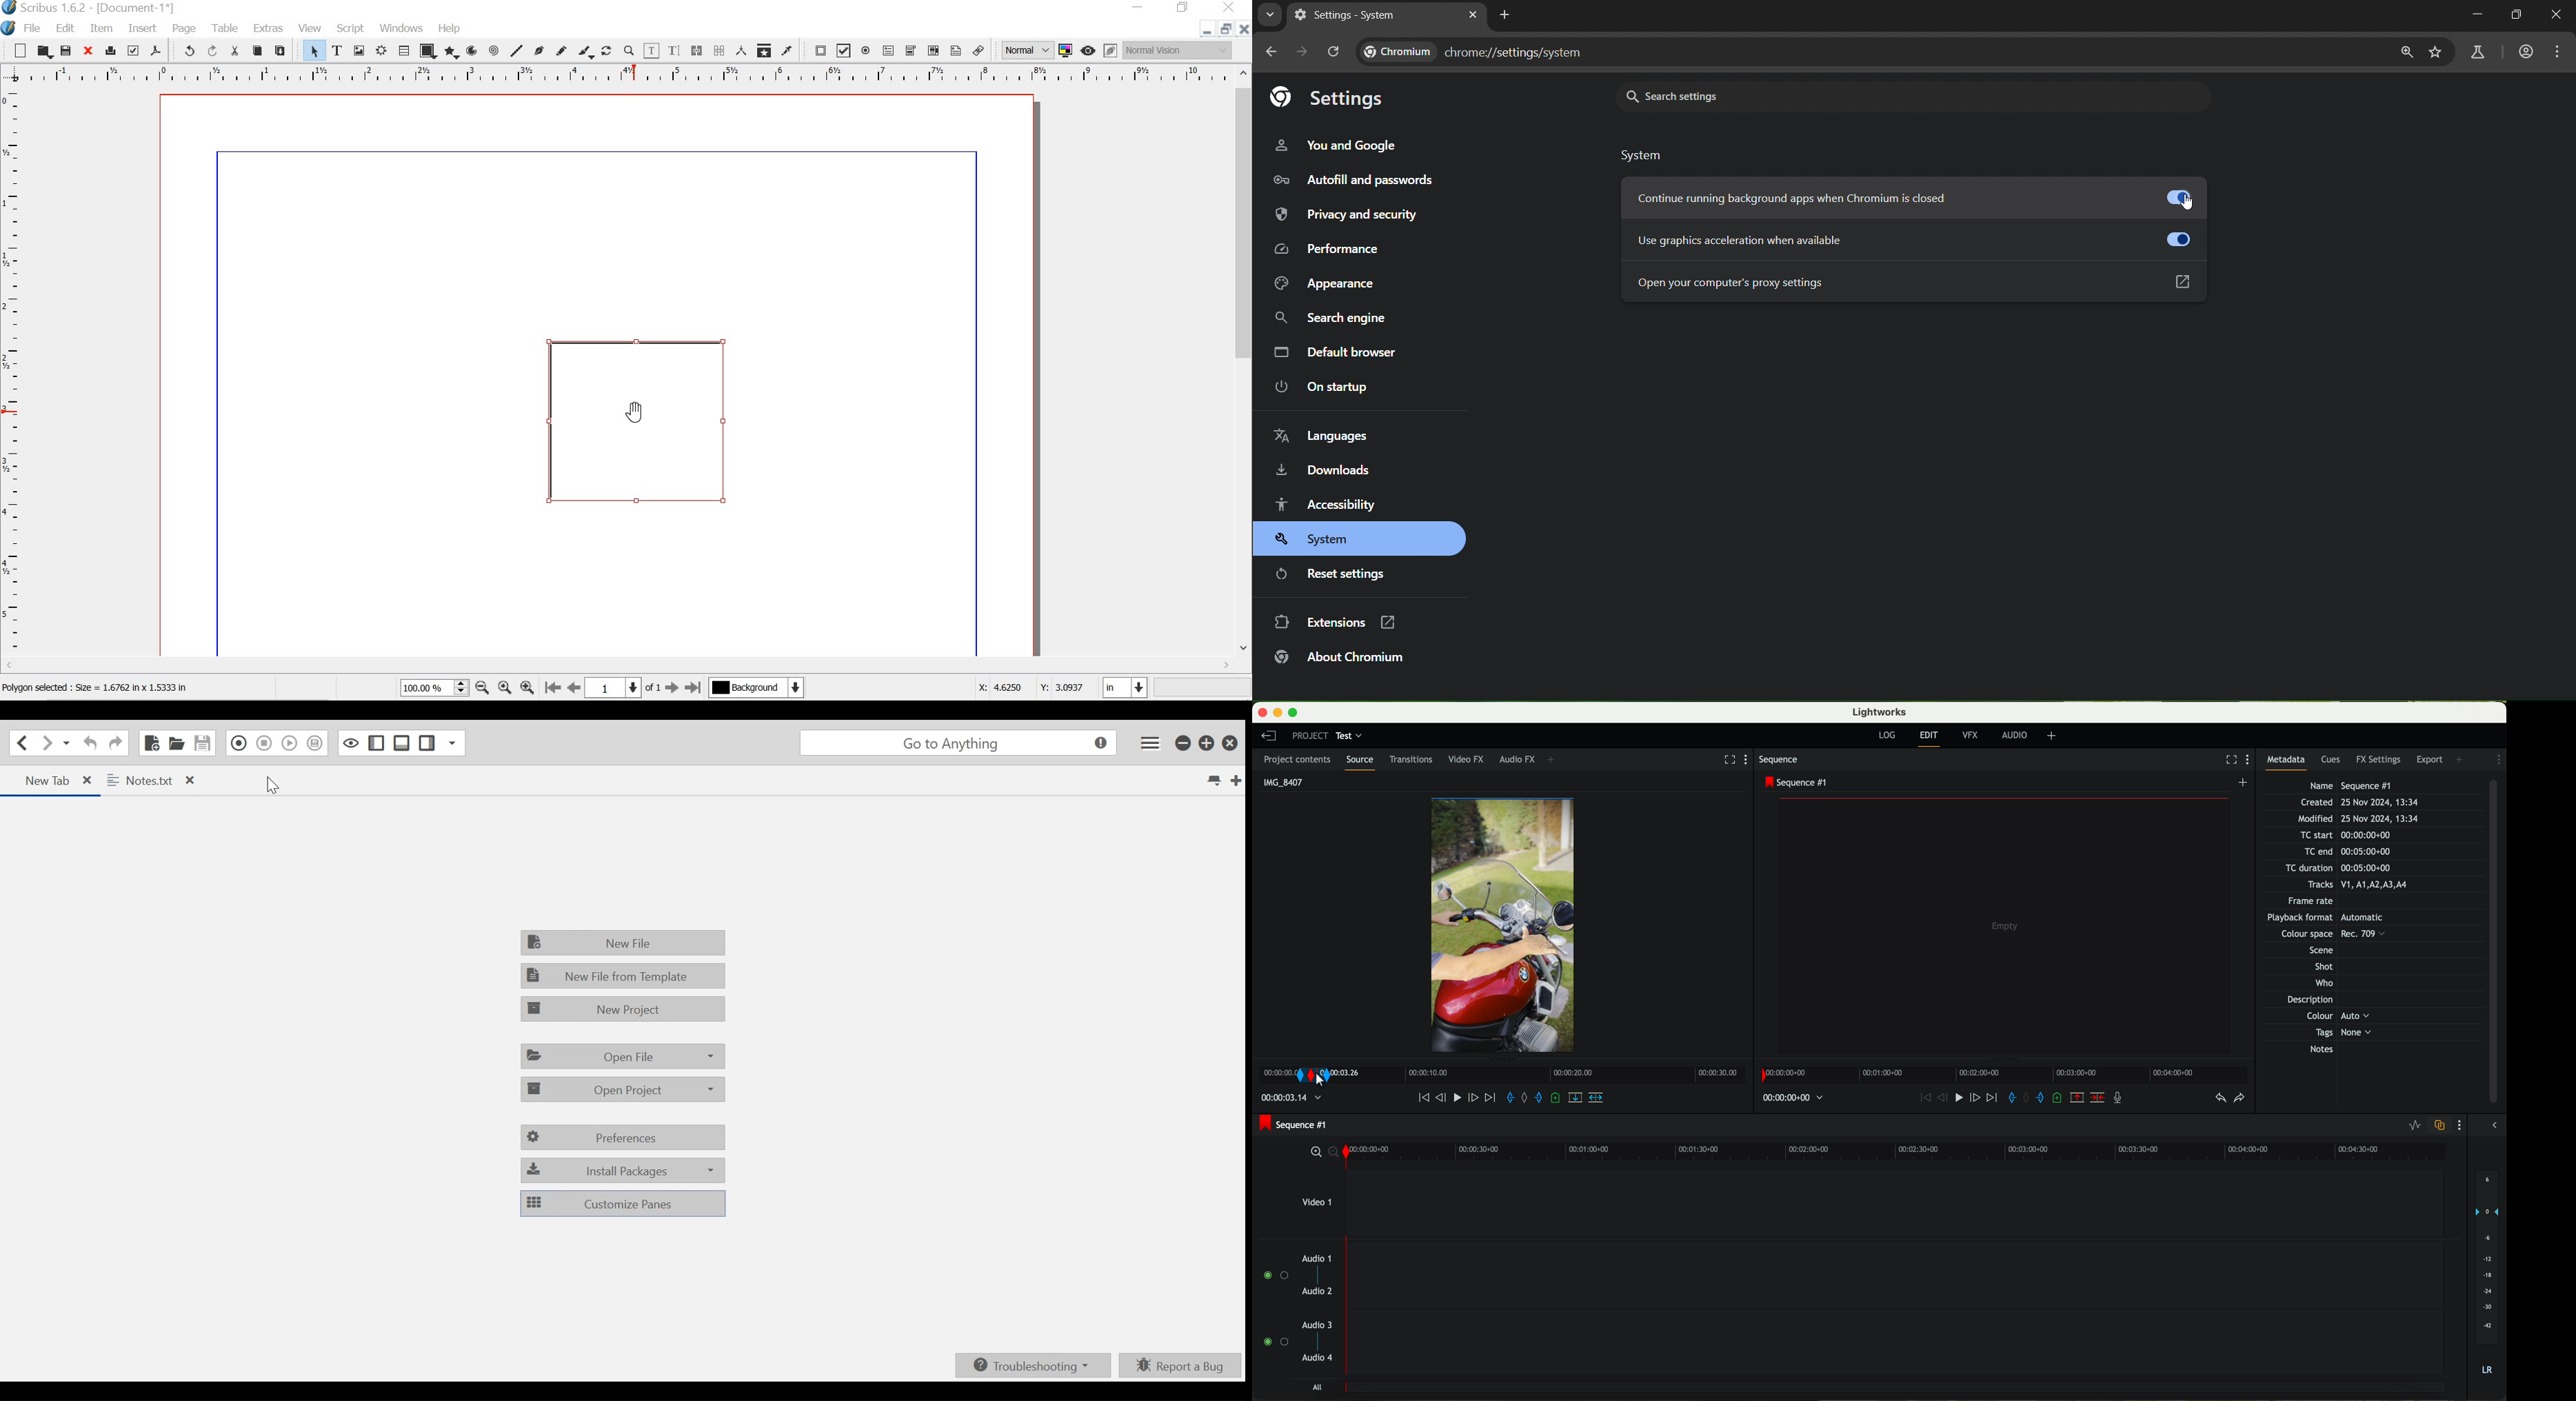 The image size is (2576, 1428). What do you see at coordinates (1782, 761) in the screenshot?
I see `sequence` at bounding box center [1782, 761].